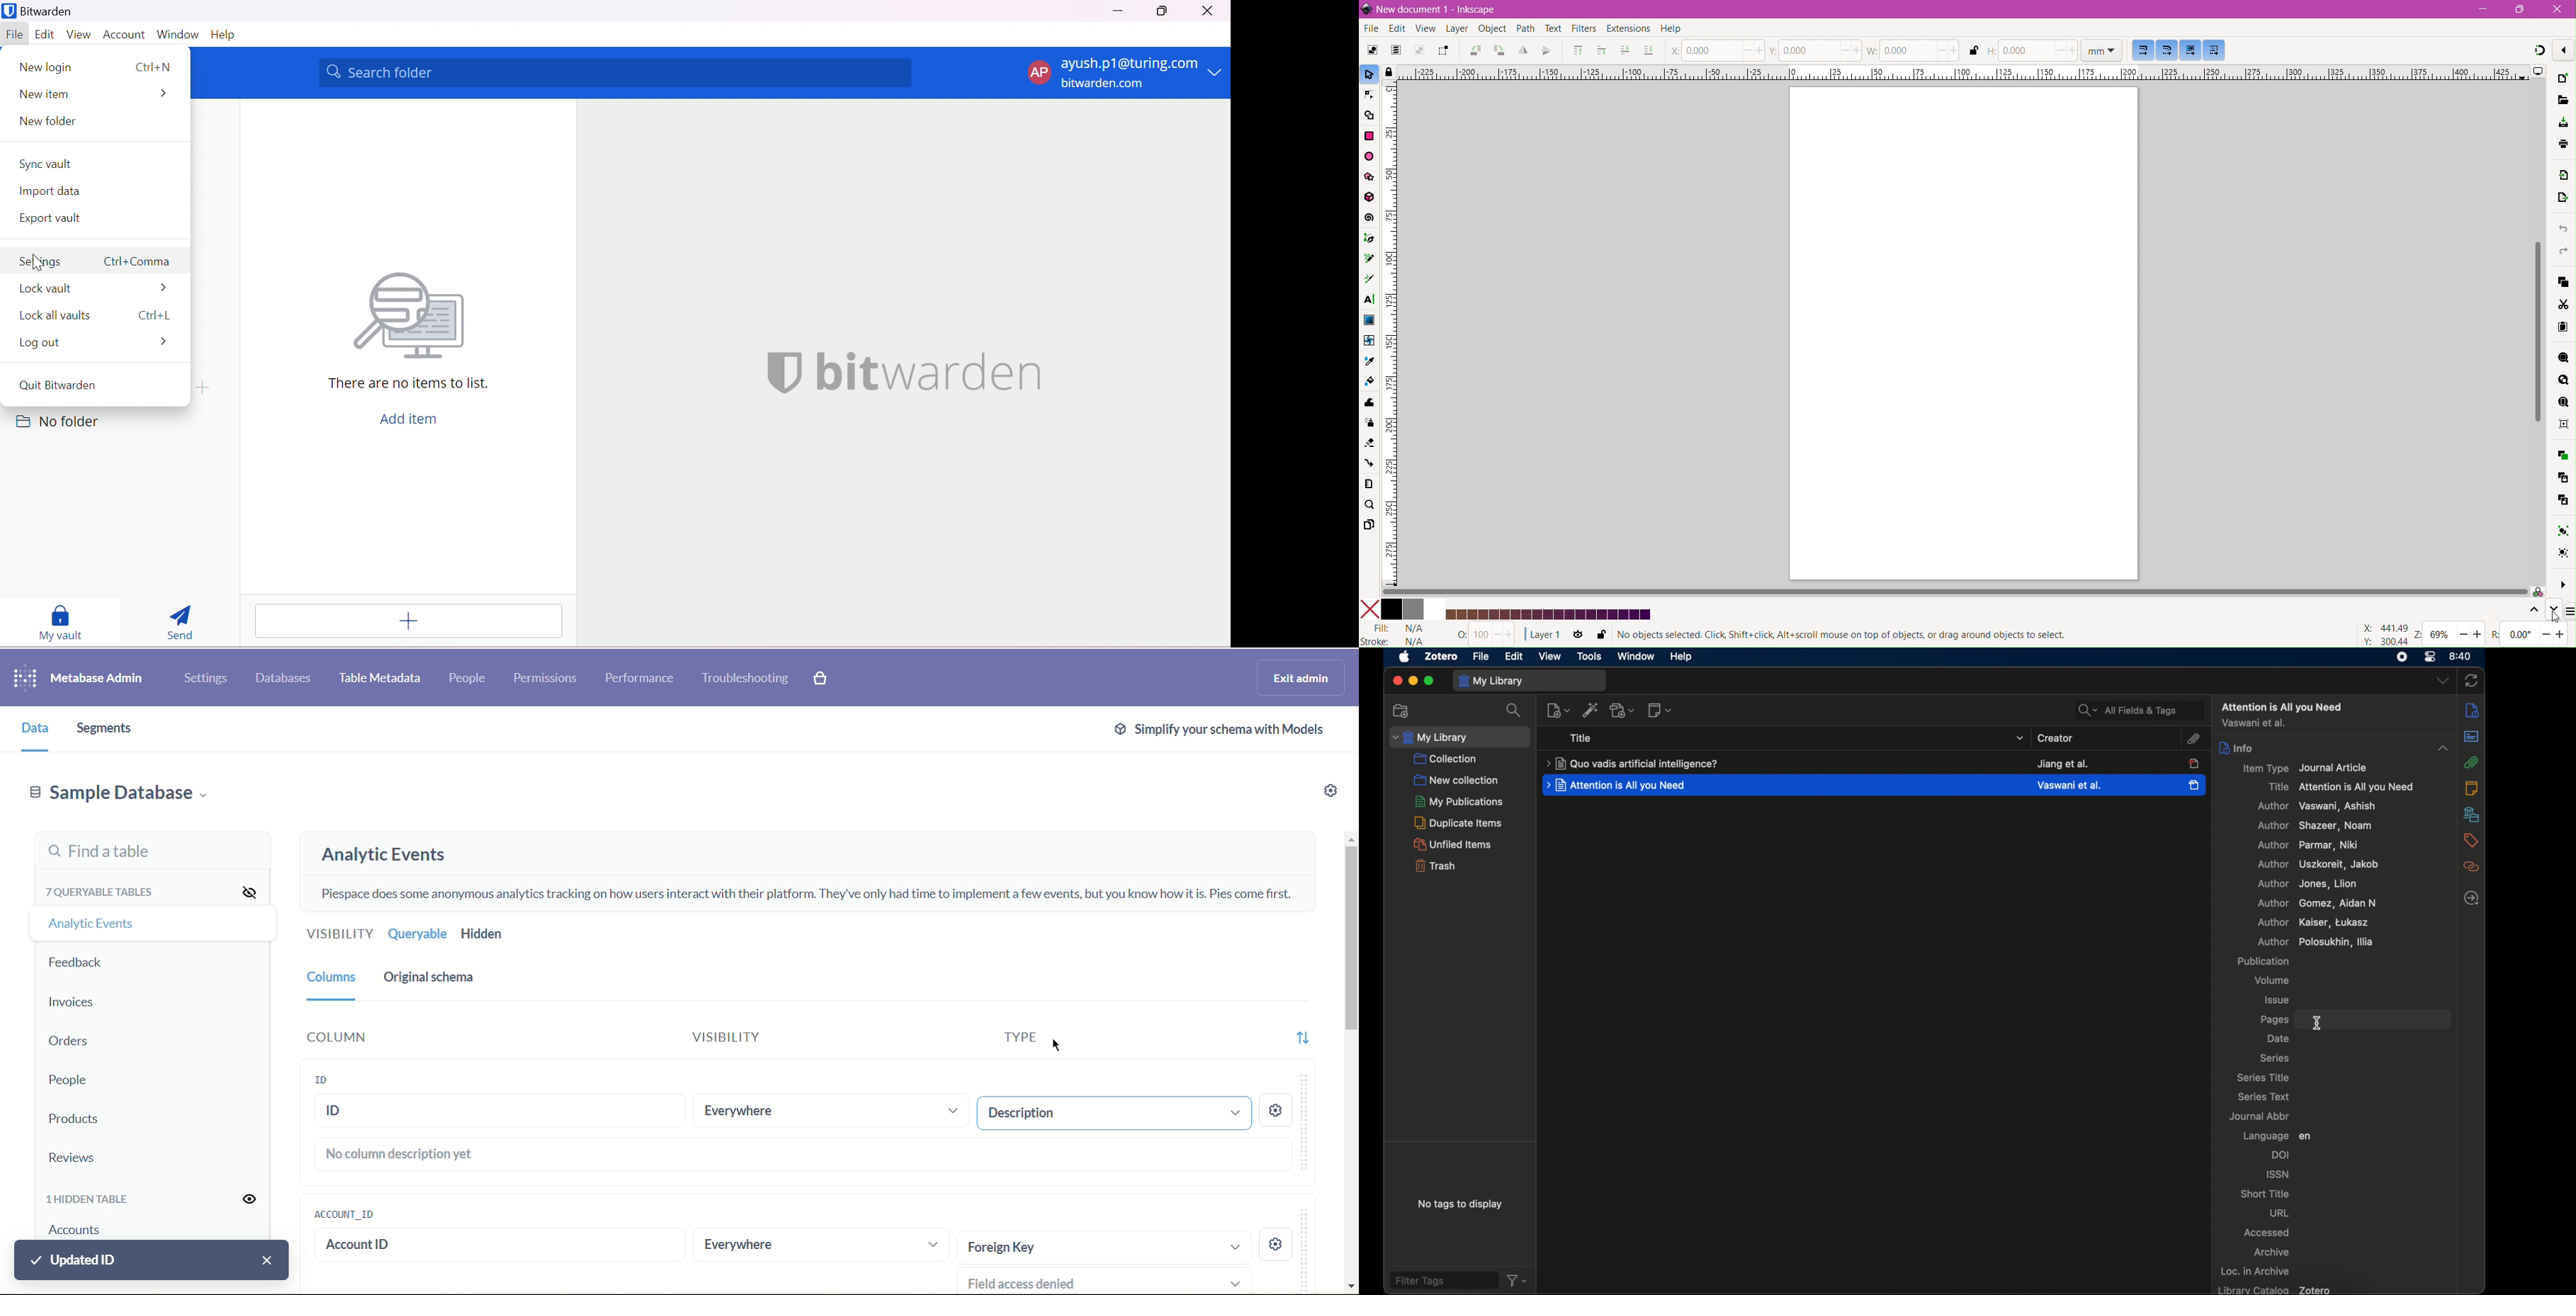 Image resolution: width=2576 pixels, height=1316 pixels. I want to click on Ellipse/Arc Tool, so click(1370, 156).